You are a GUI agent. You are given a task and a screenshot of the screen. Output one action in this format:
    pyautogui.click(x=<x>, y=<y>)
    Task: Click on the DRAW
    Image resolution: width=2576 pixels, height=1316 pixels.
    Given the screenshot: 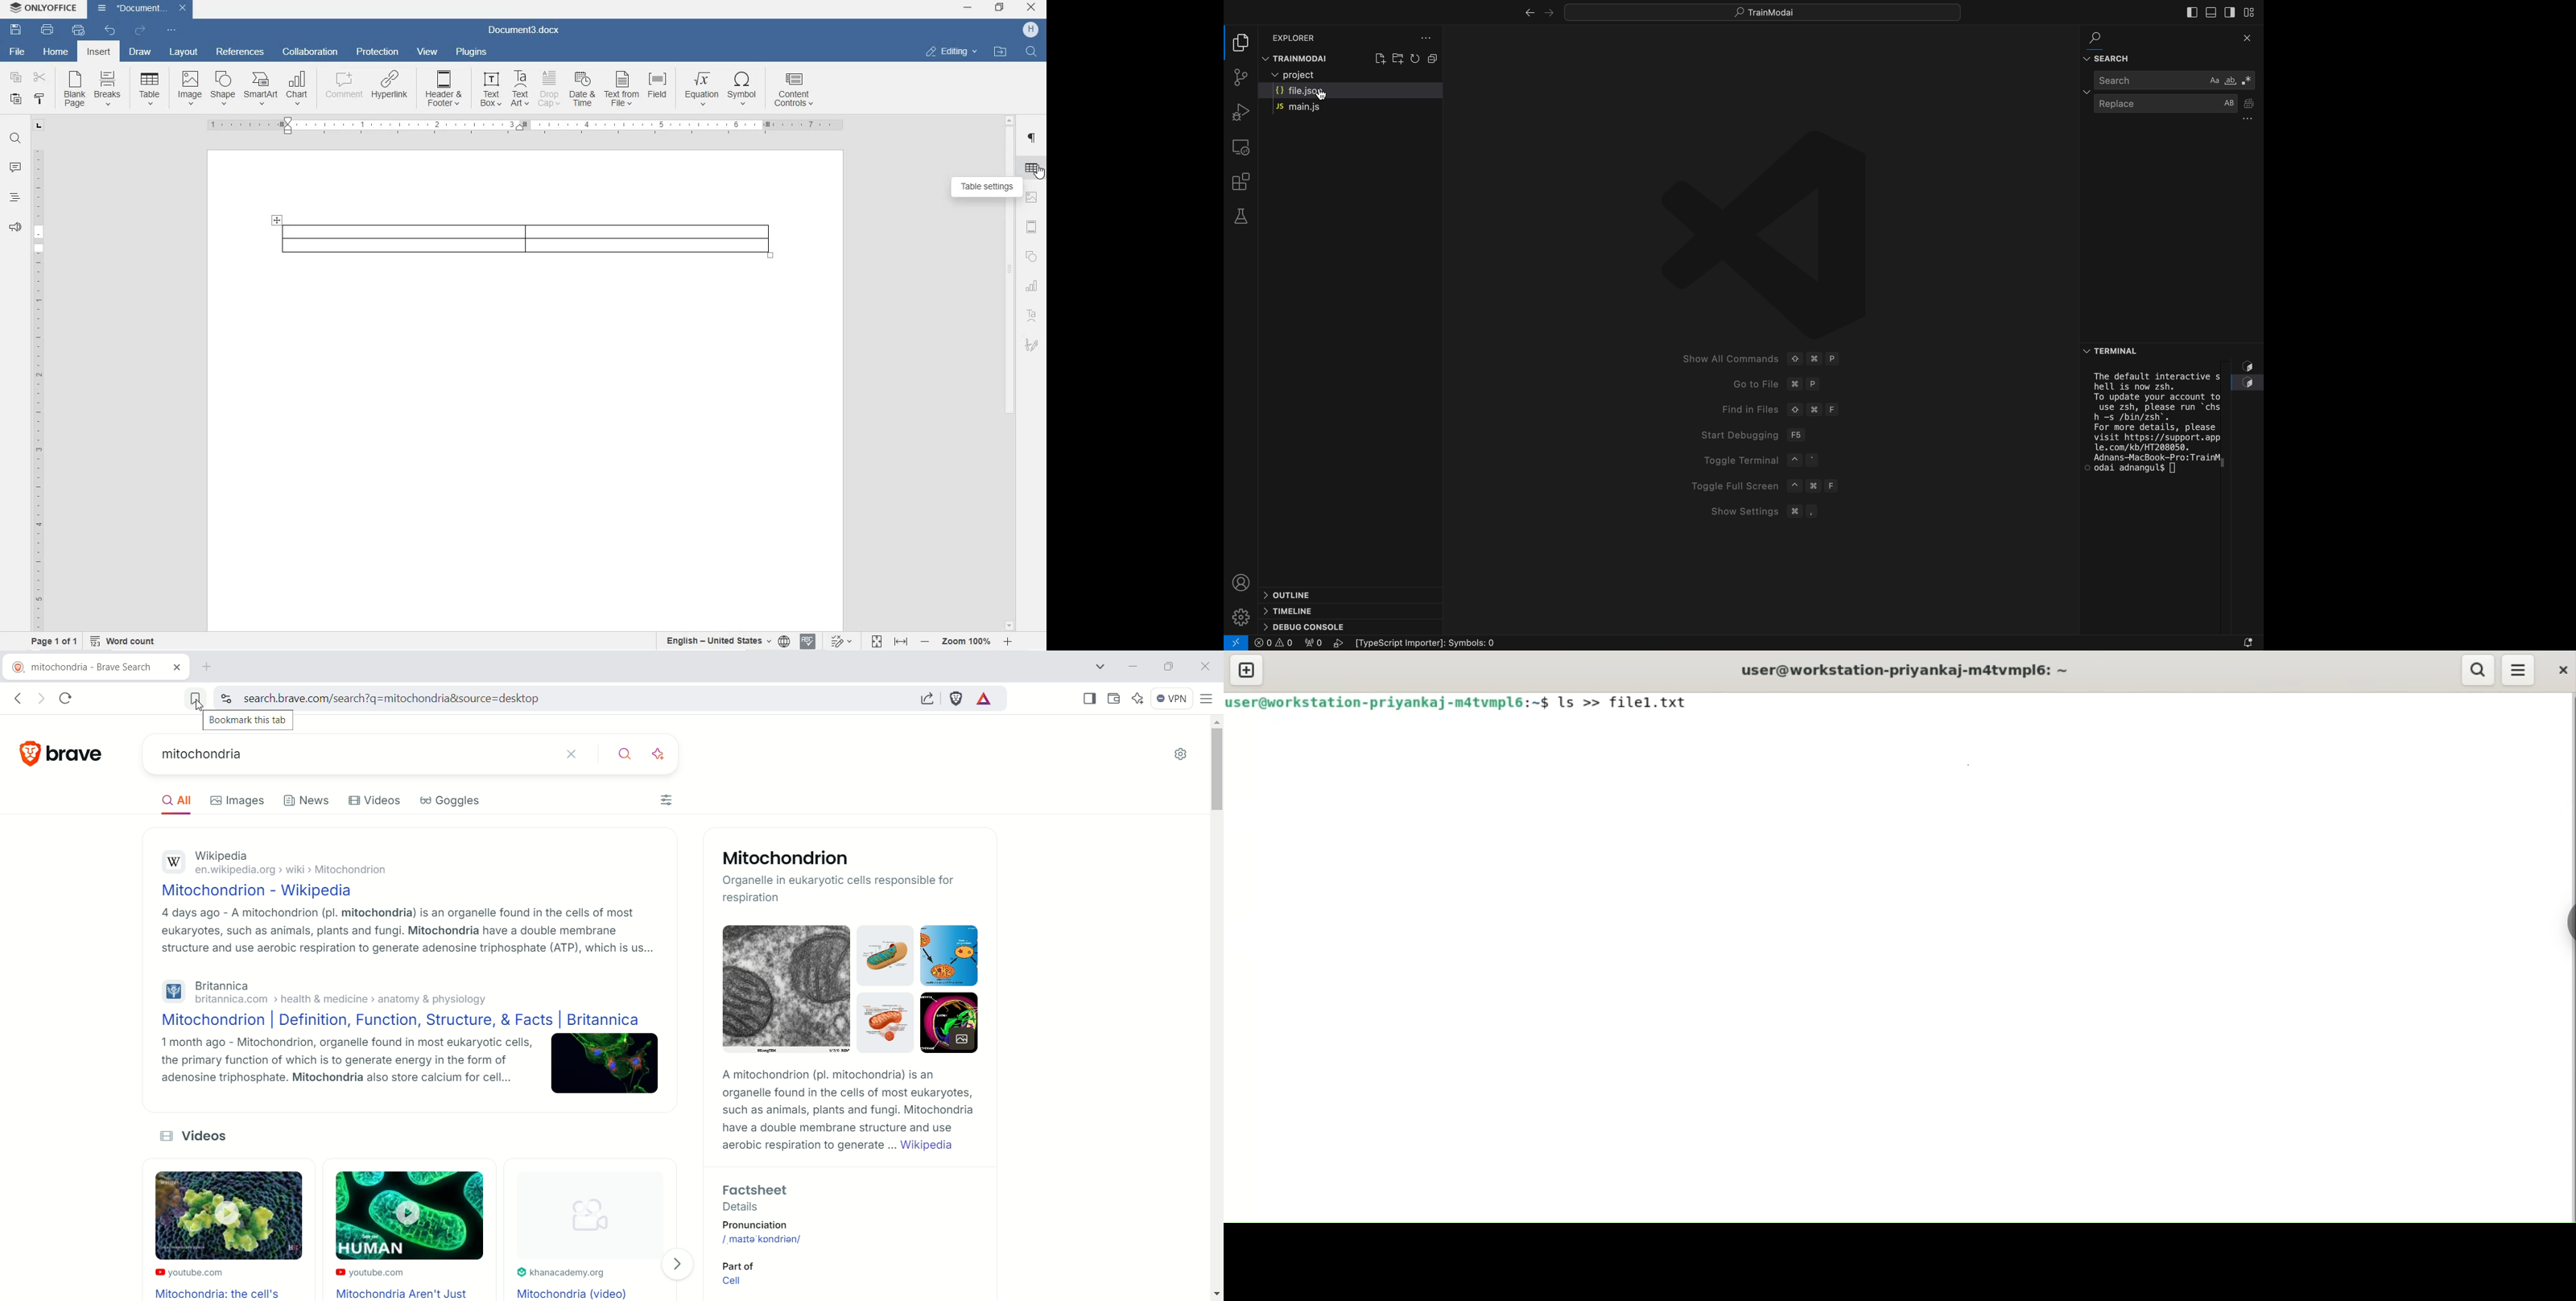 What is the action you would take?
    pyautogui.click(x=139, y=54)
    